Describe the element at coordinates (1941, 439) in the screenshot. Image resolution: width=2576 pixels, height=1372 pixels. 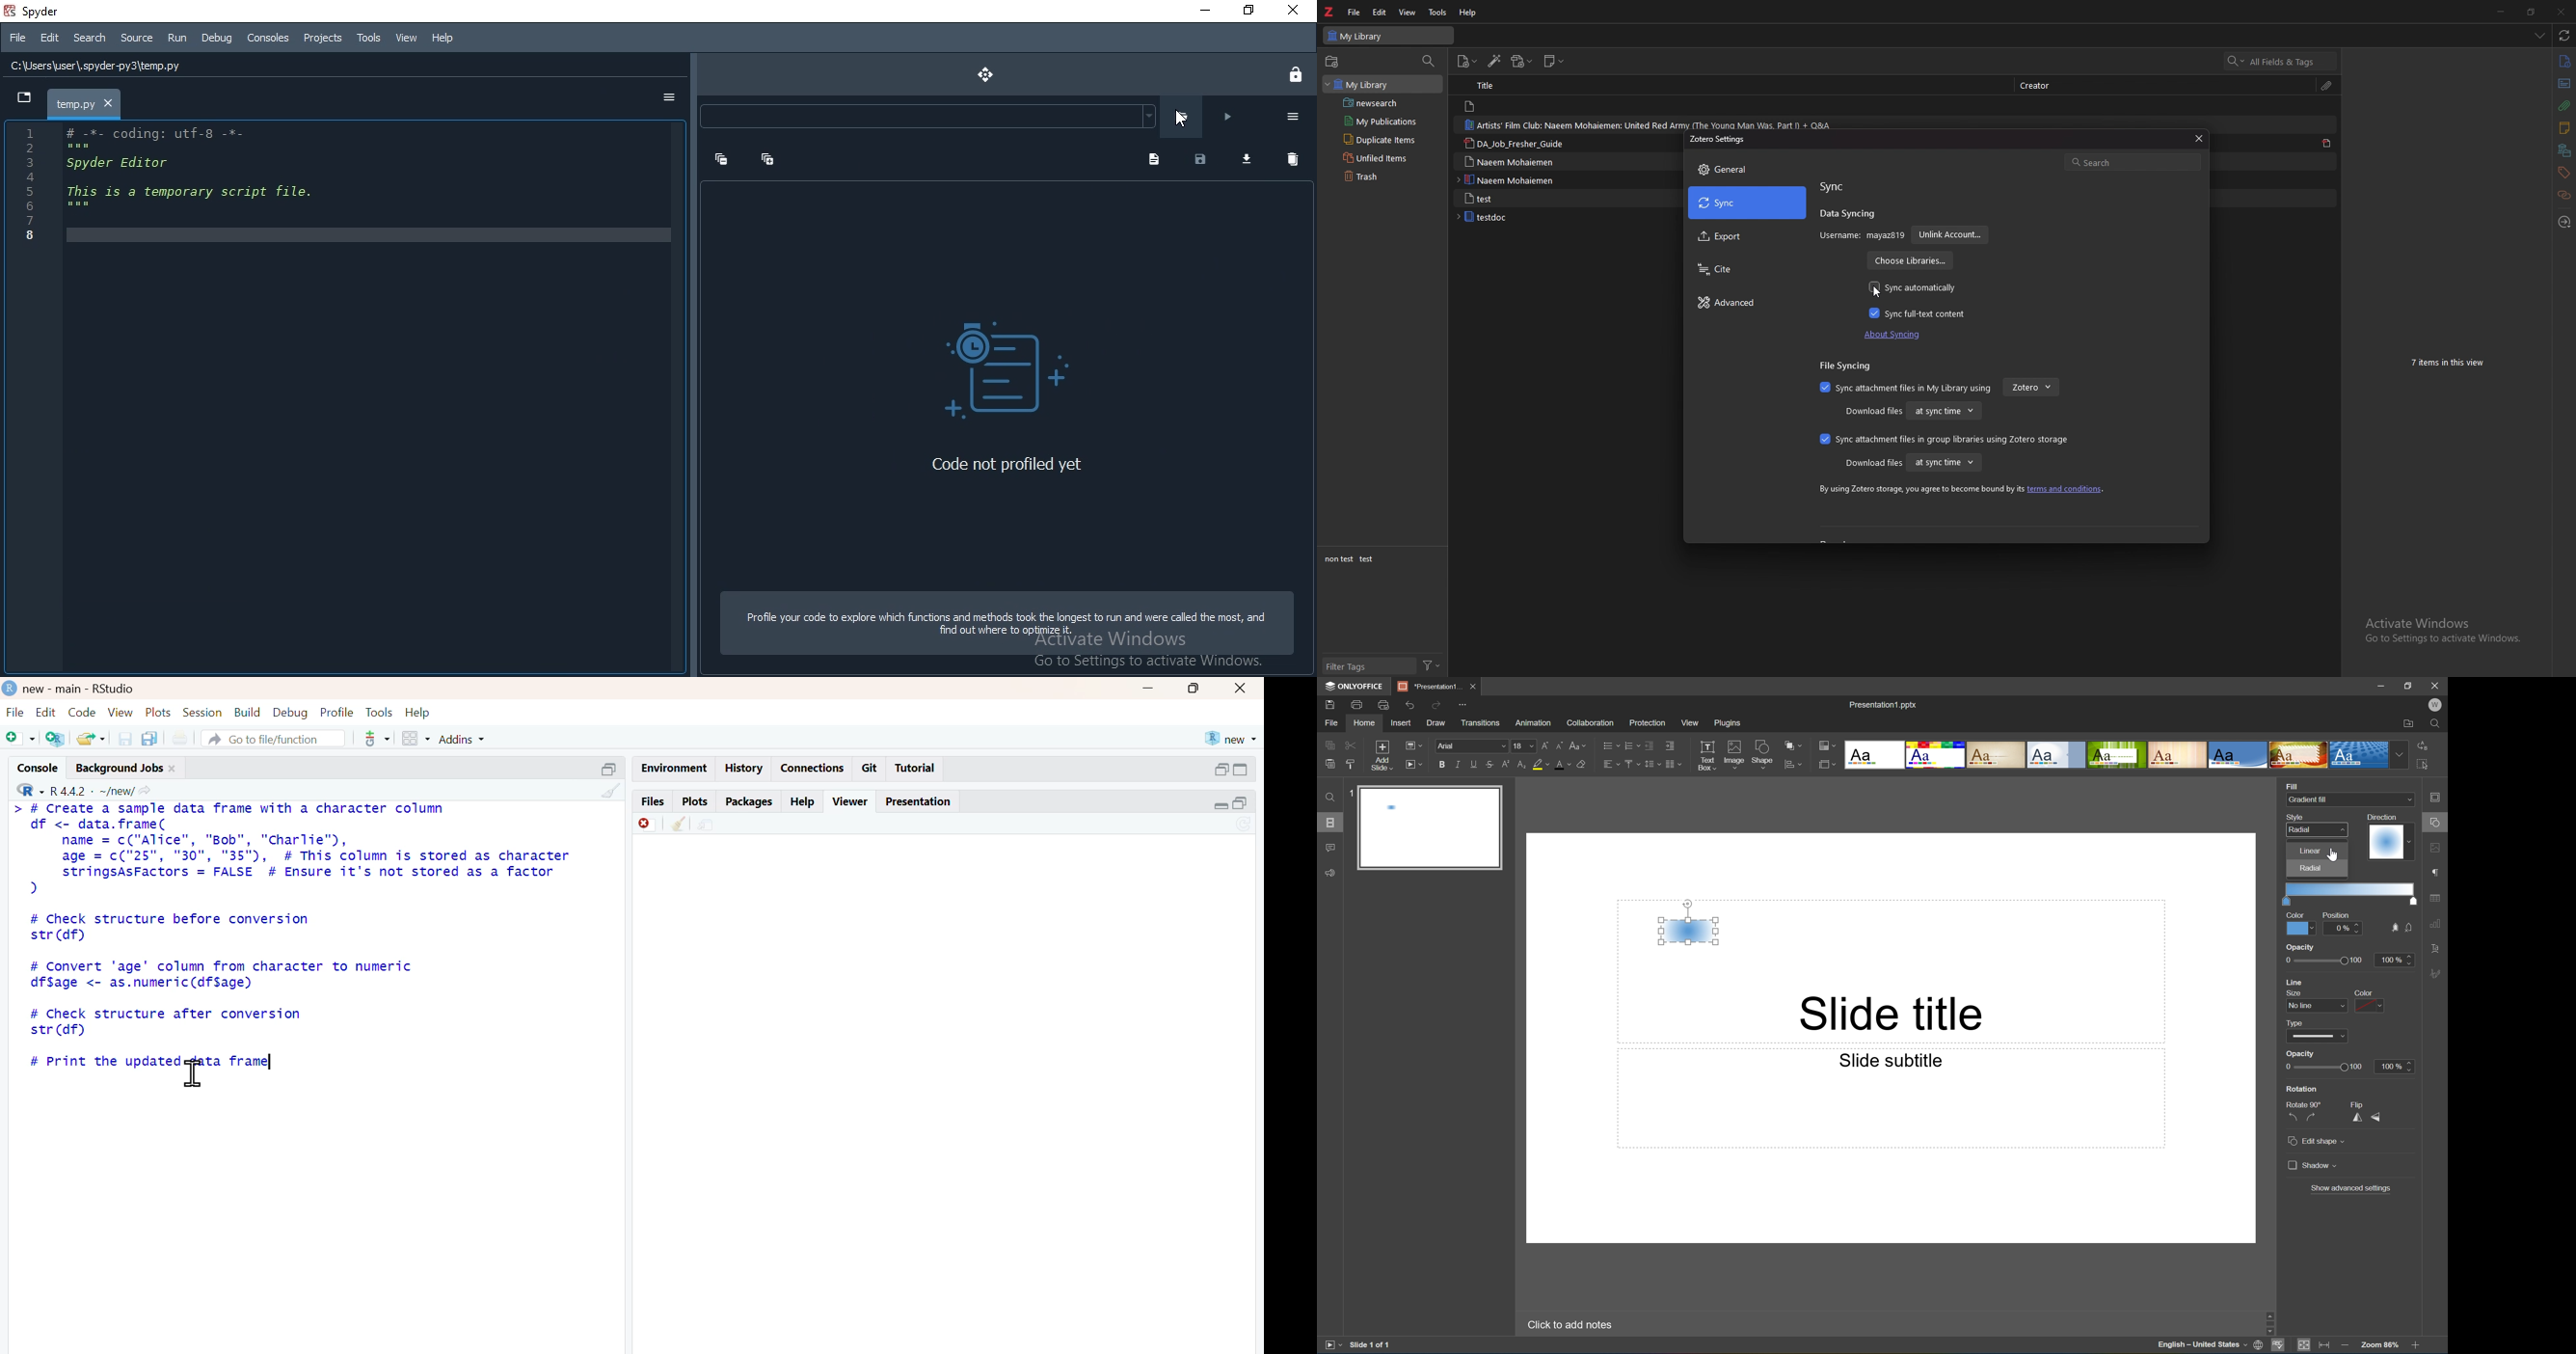
I see `sync attachment files in group libraries using zotero storage` at that location.